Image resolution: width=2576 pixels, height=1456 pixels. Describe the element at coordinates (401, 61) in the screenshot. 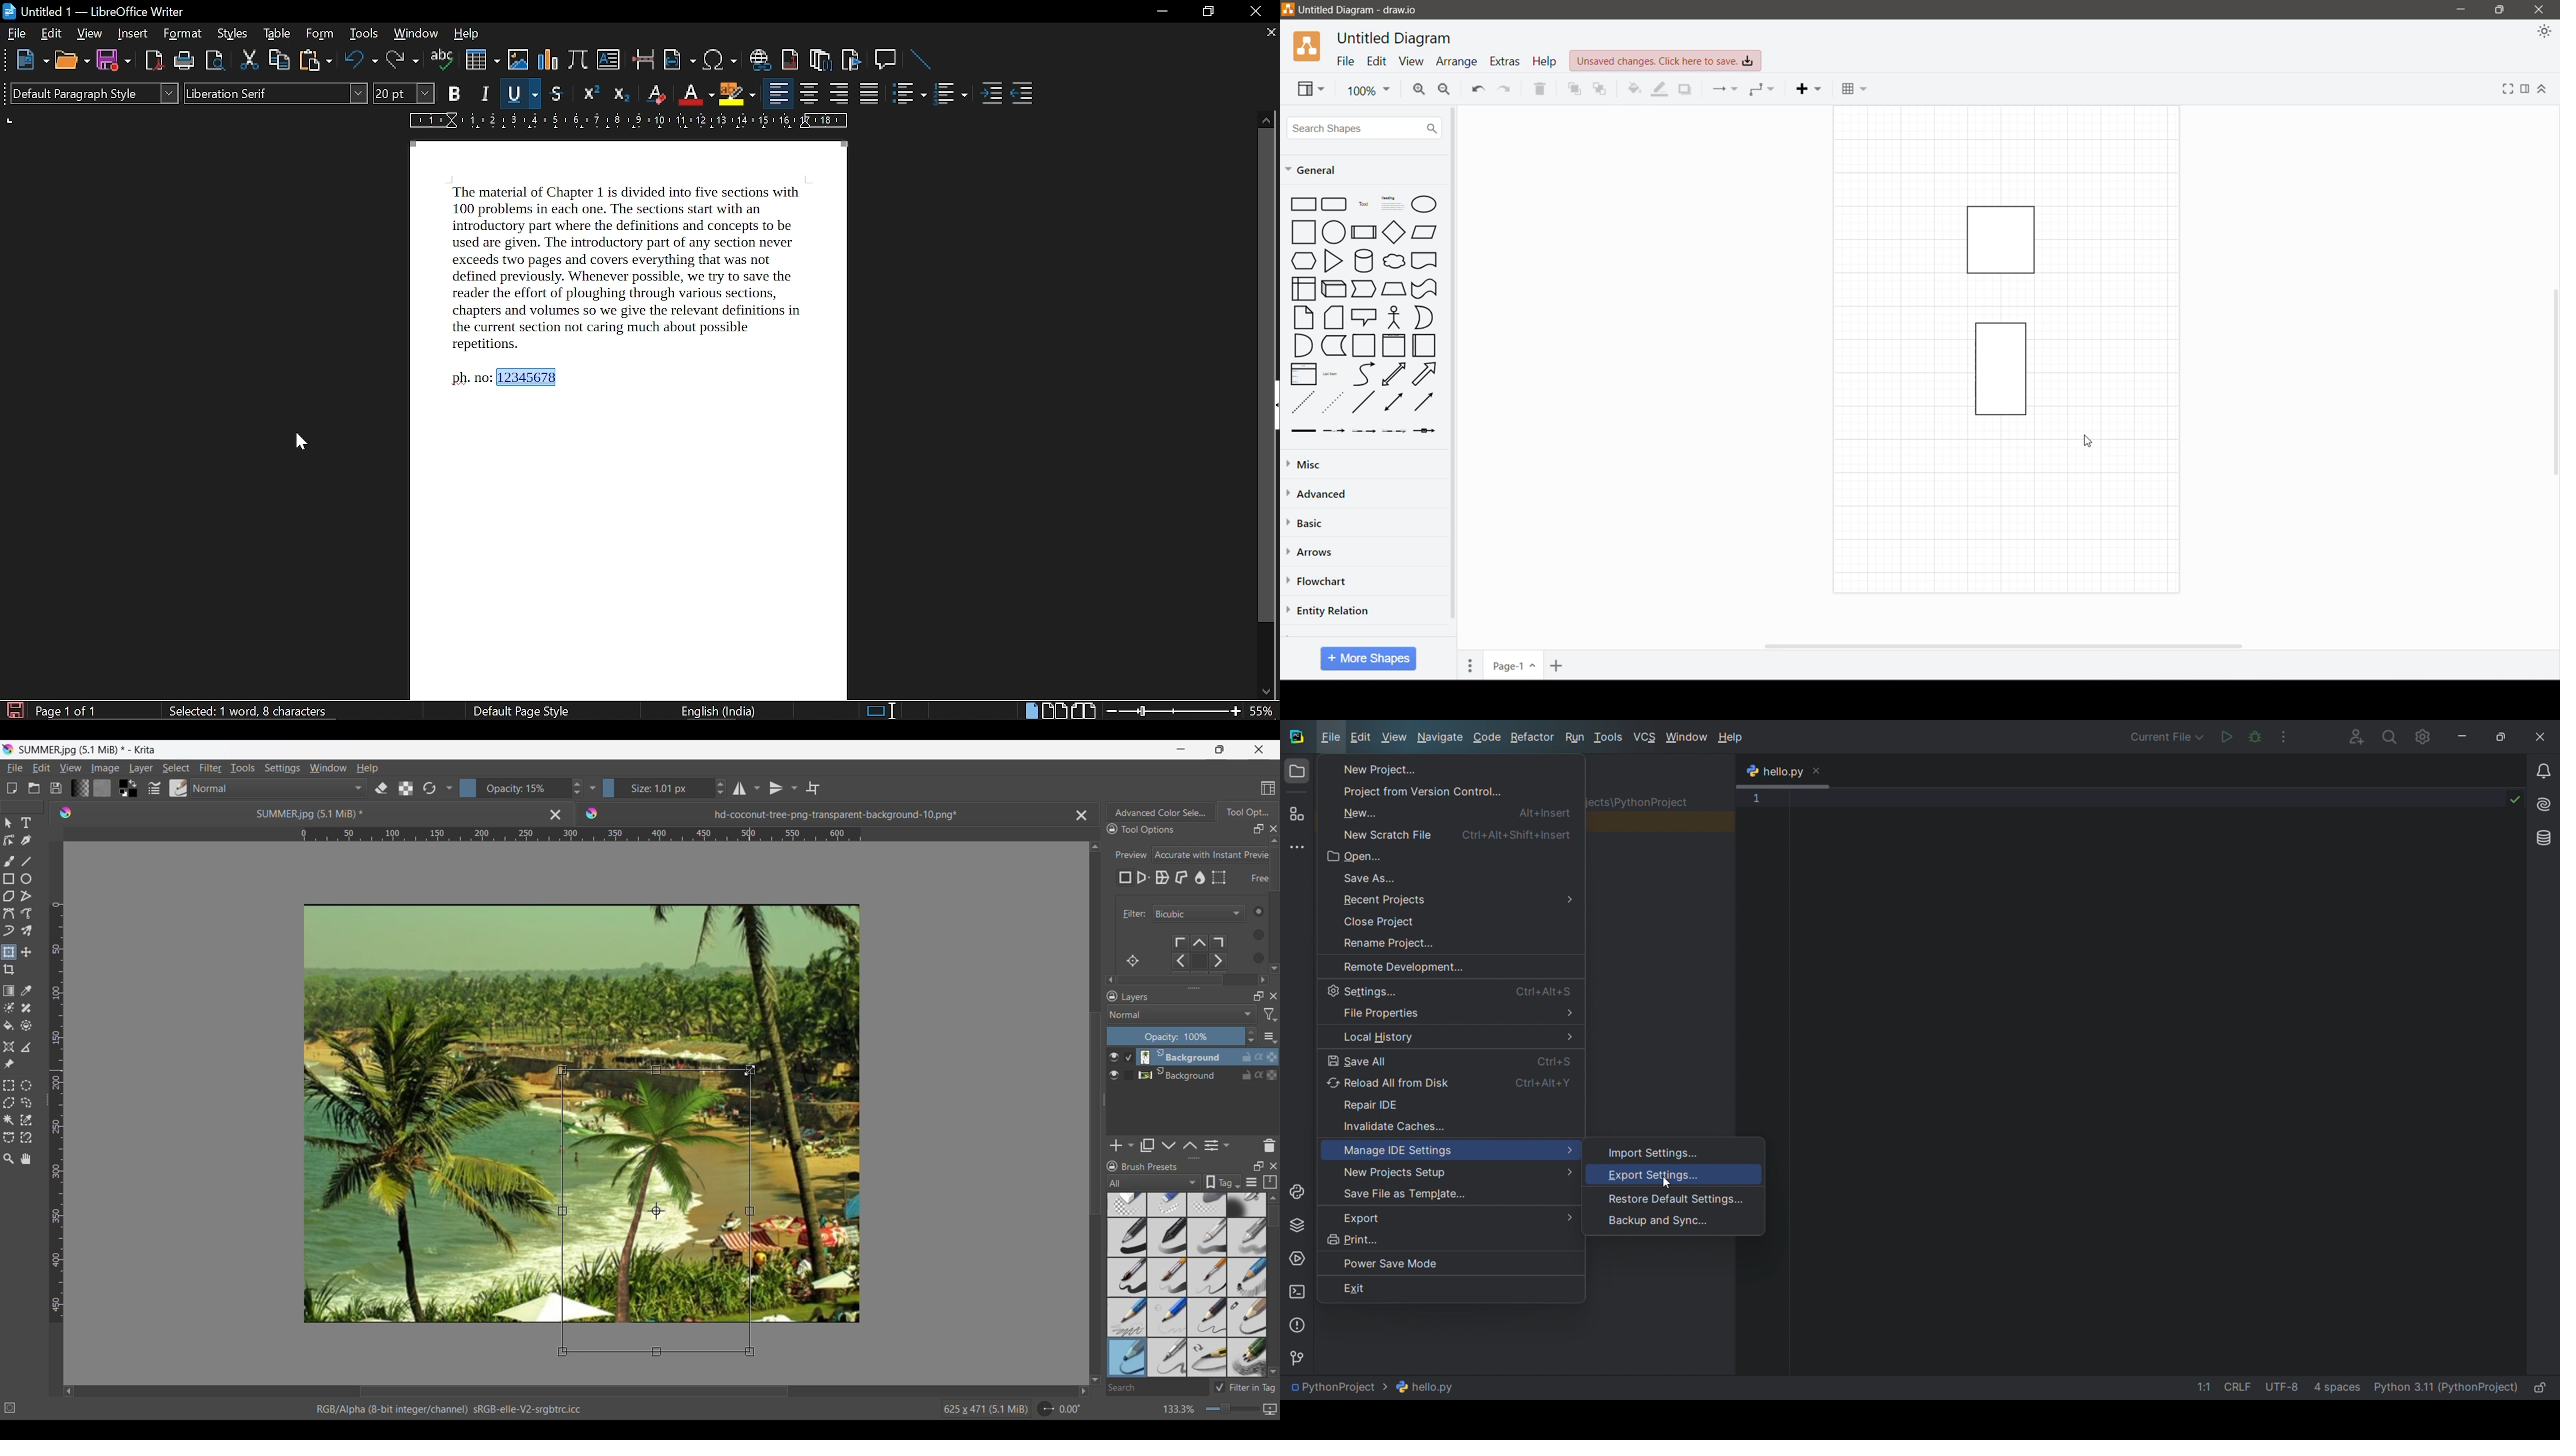

I see `redo` at that location.